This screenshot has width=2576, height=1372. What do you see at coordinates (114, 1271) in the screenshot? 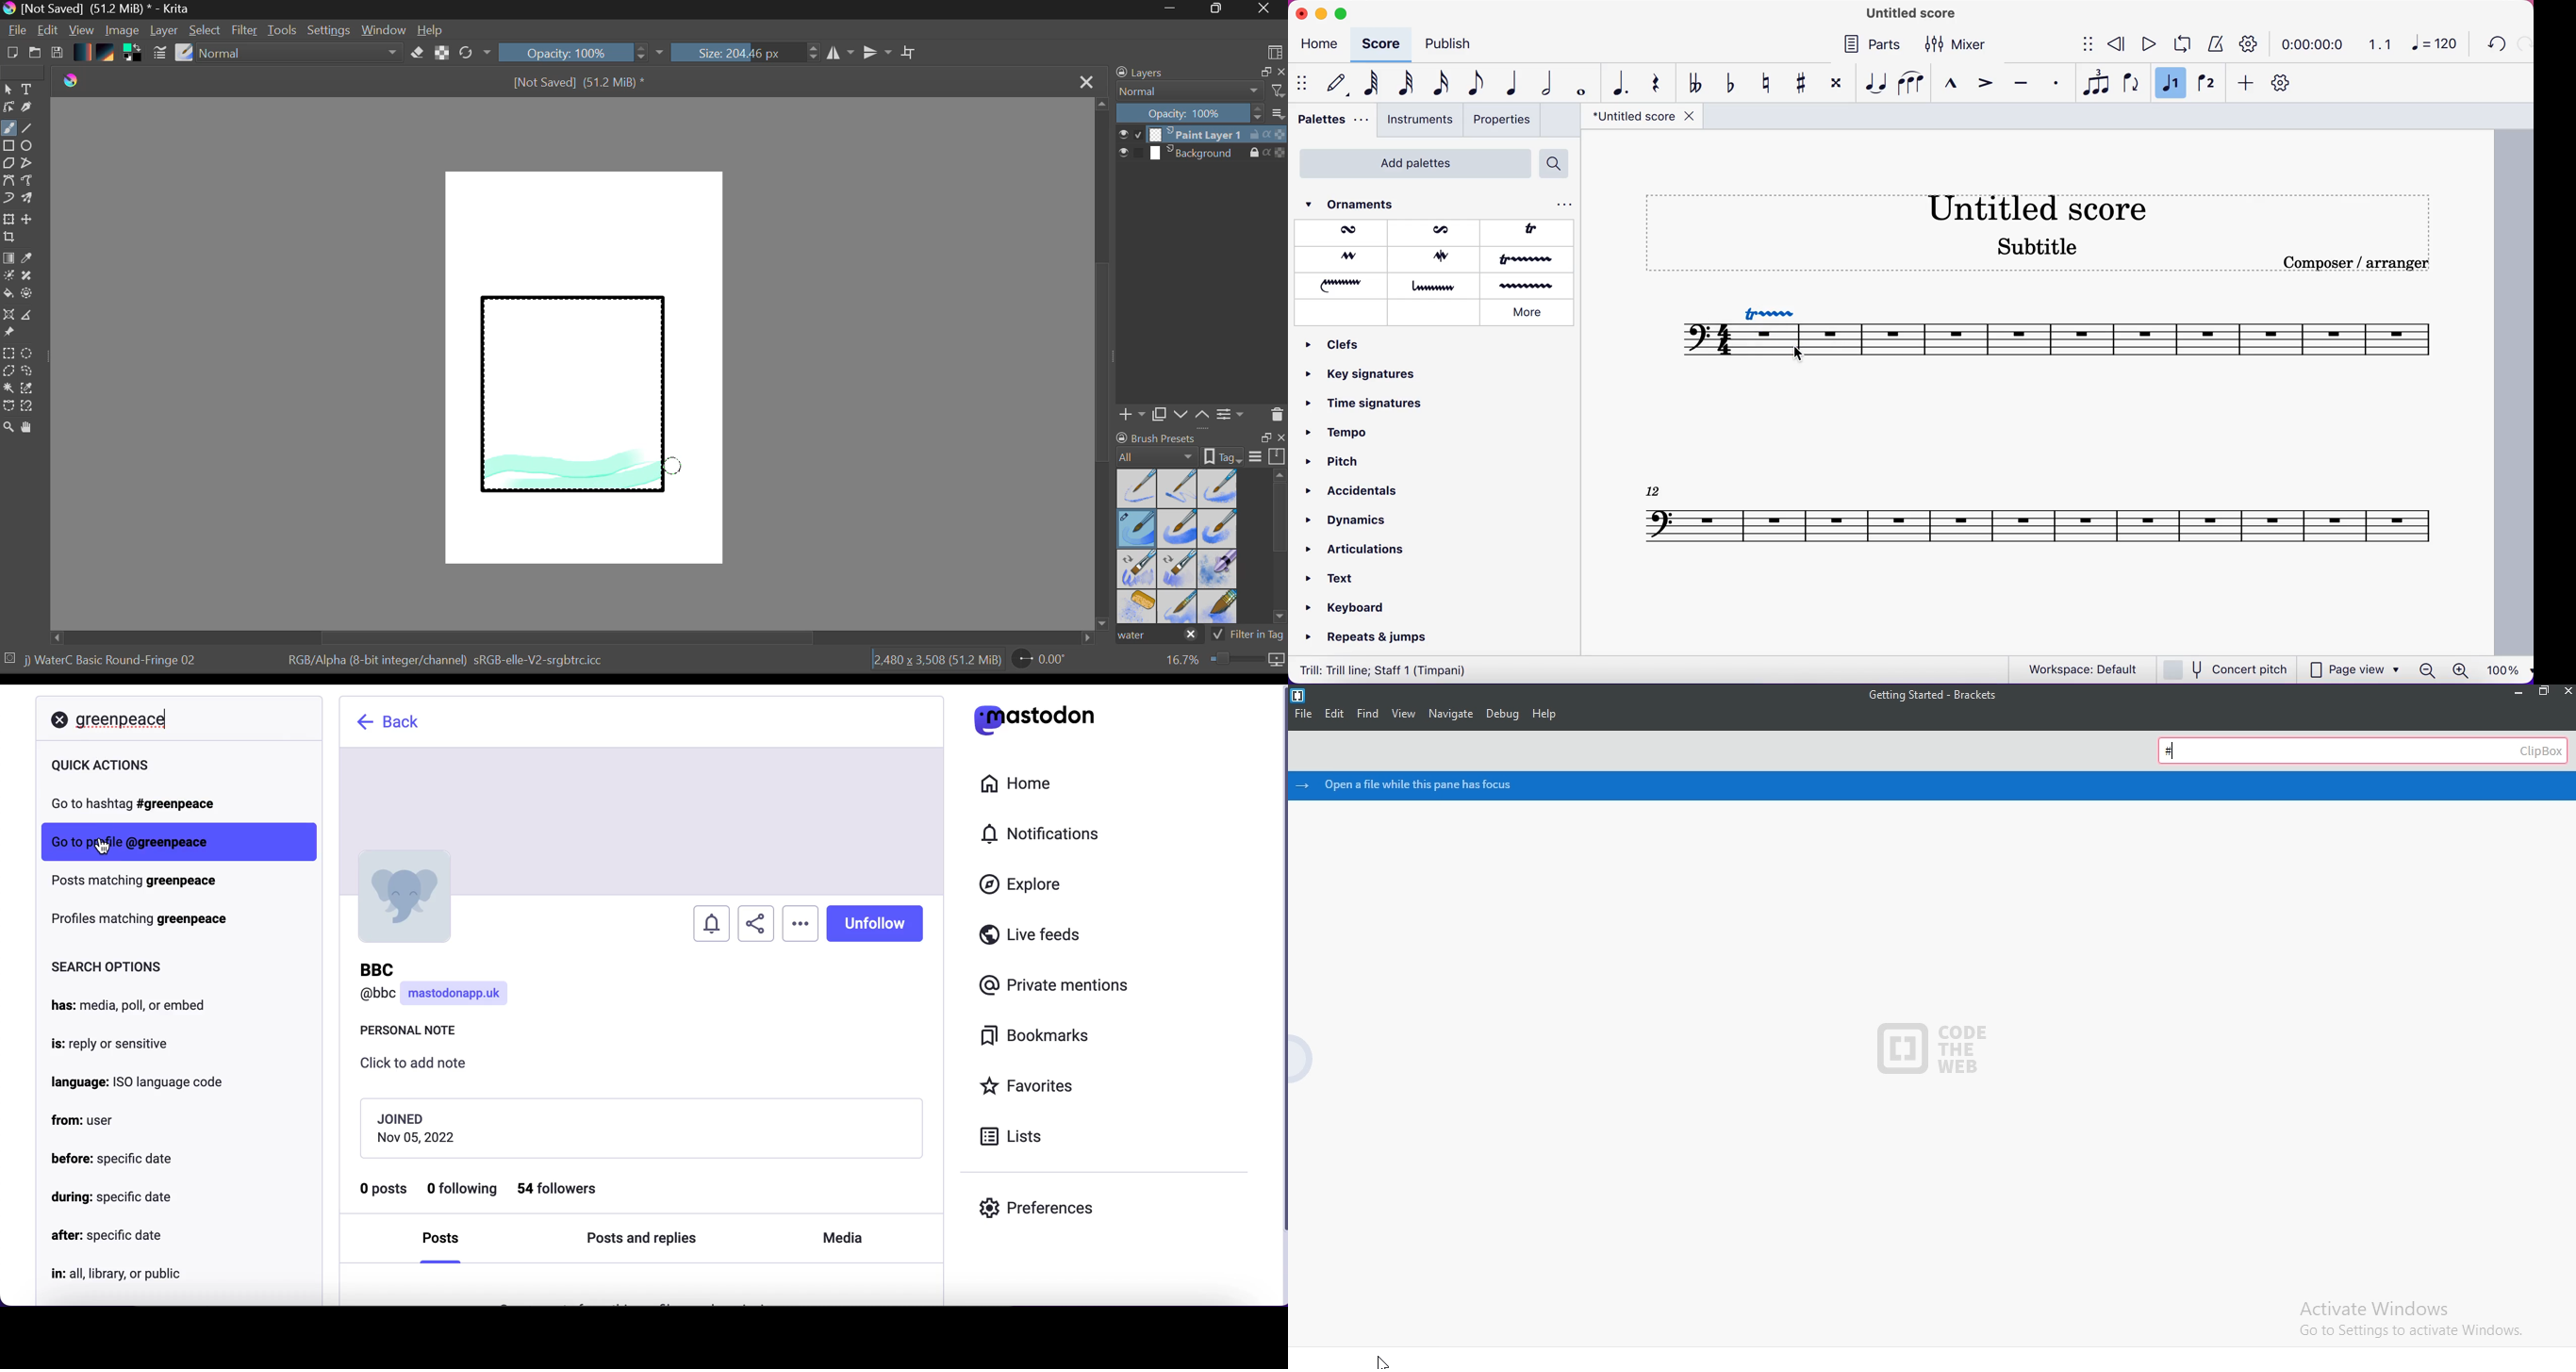
I see `in` at bounding box center [114, 1271].